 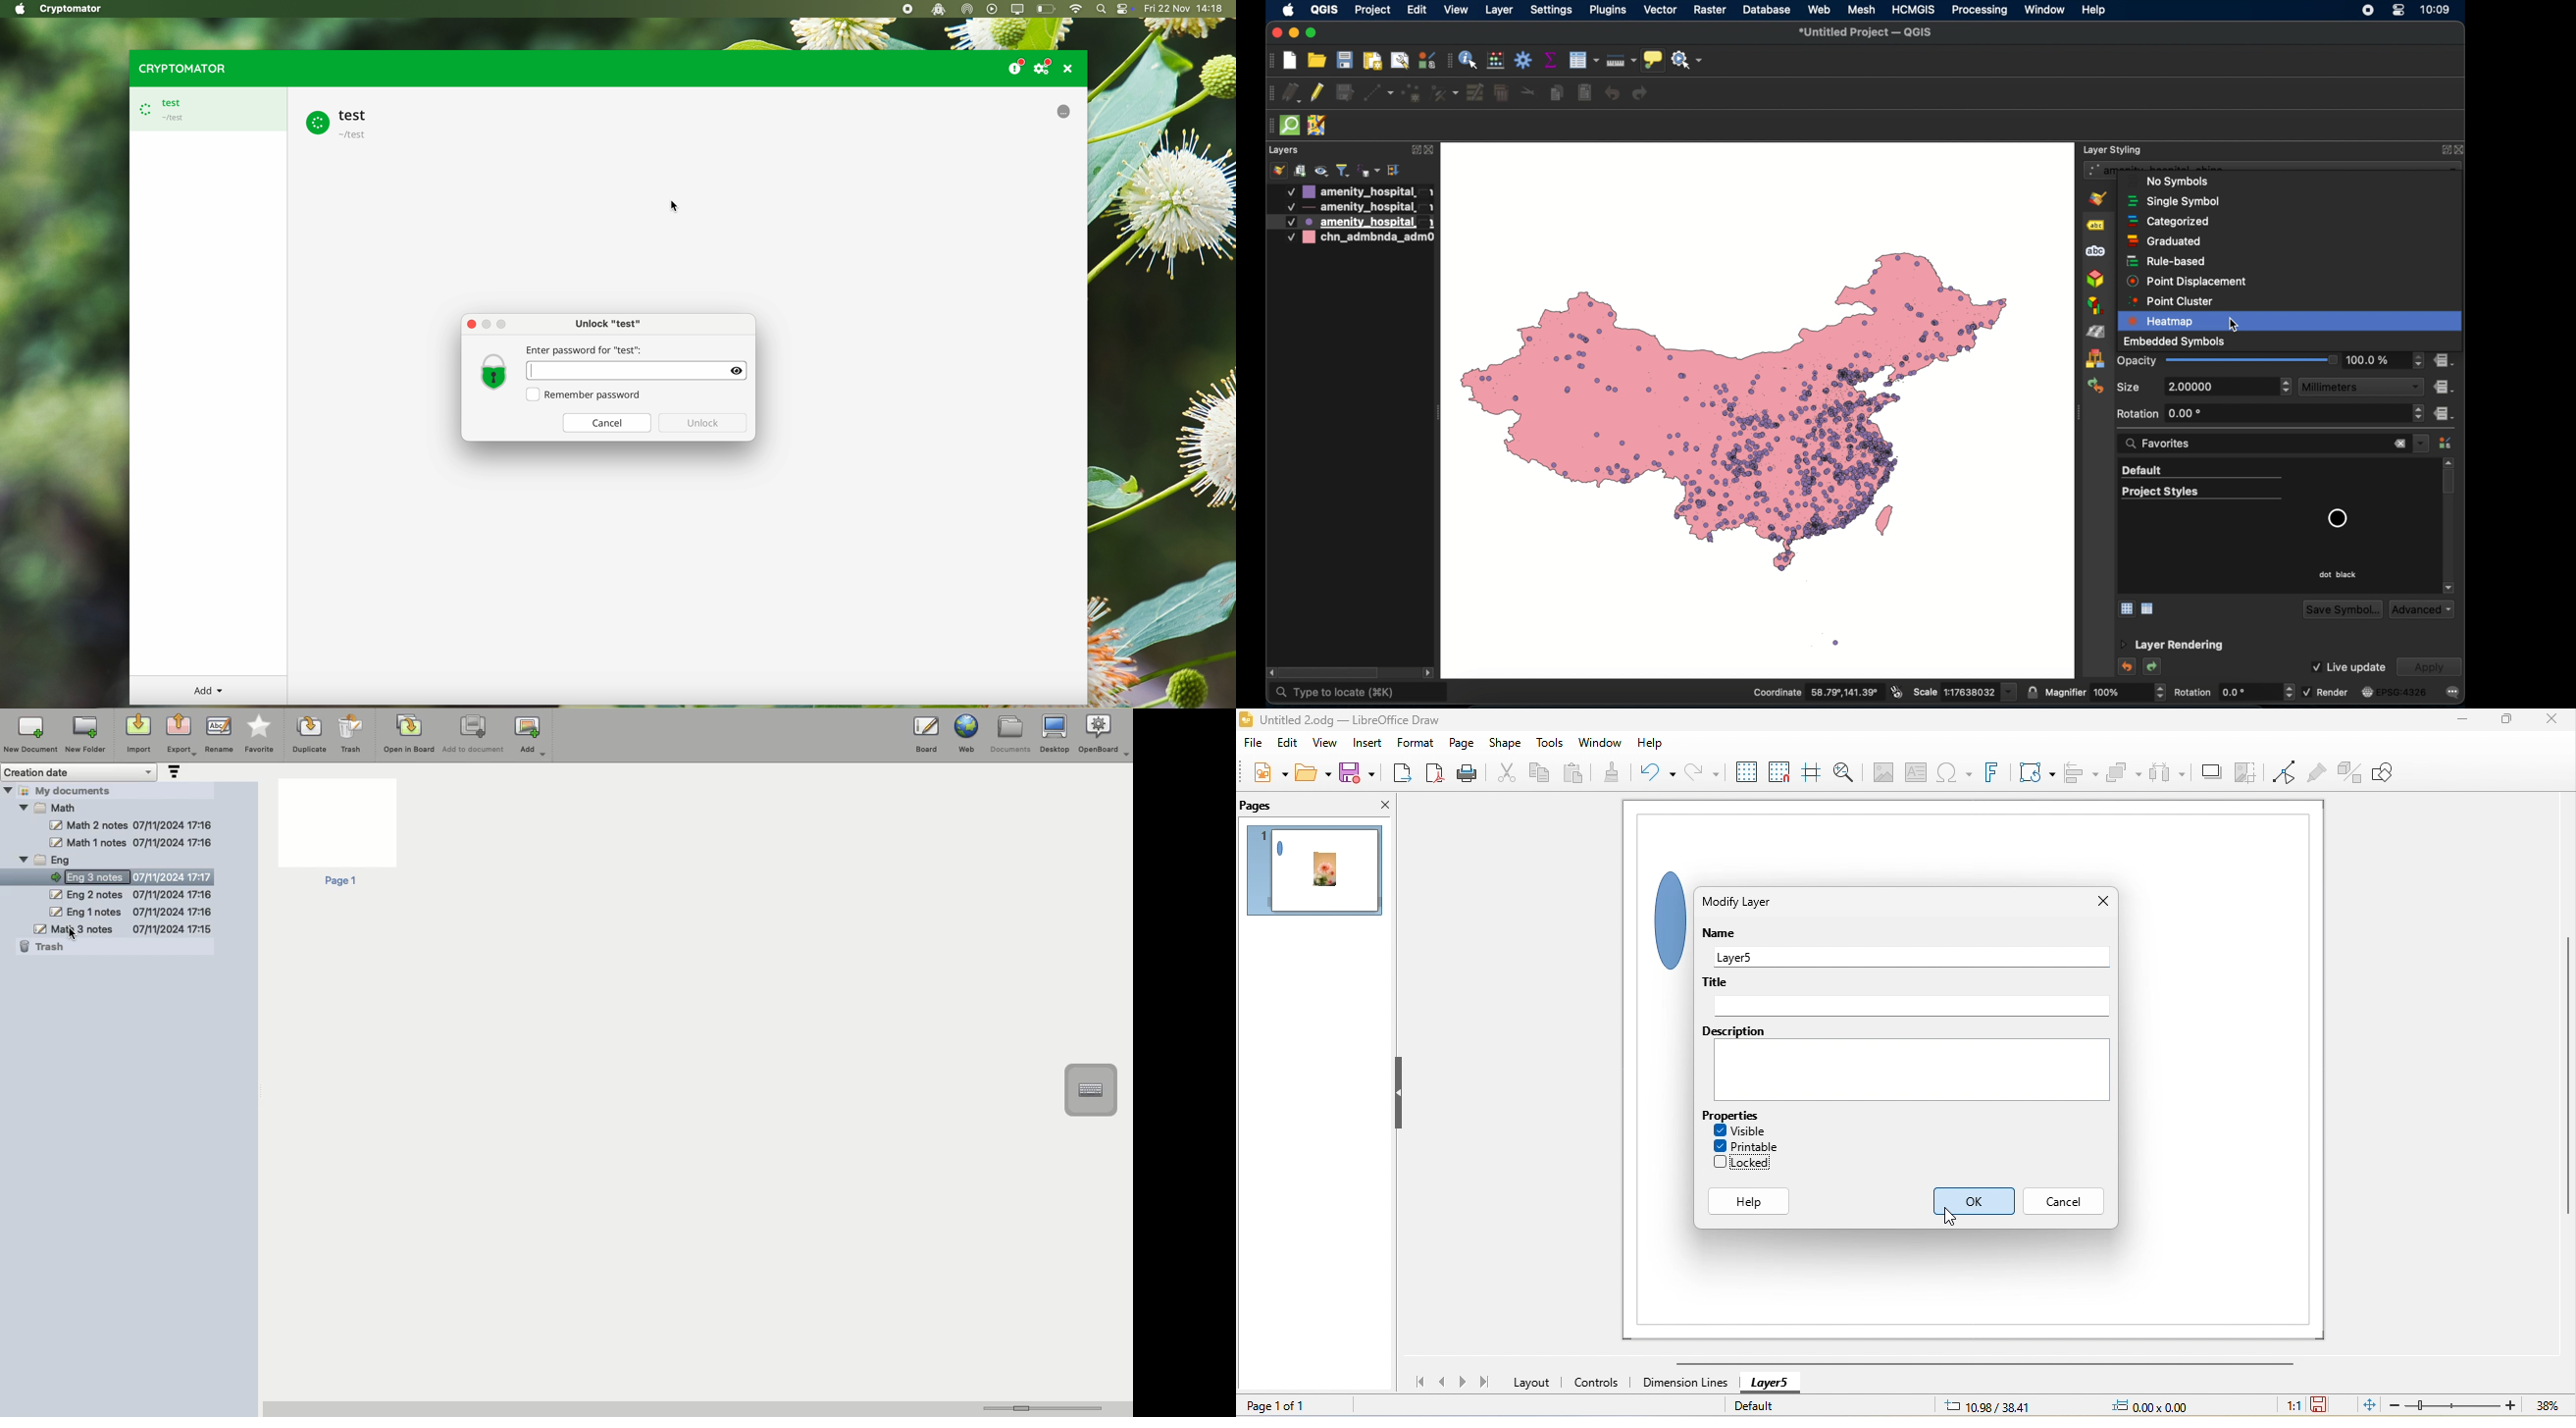 I want to click on crop image, so click(x=2246, y=773).